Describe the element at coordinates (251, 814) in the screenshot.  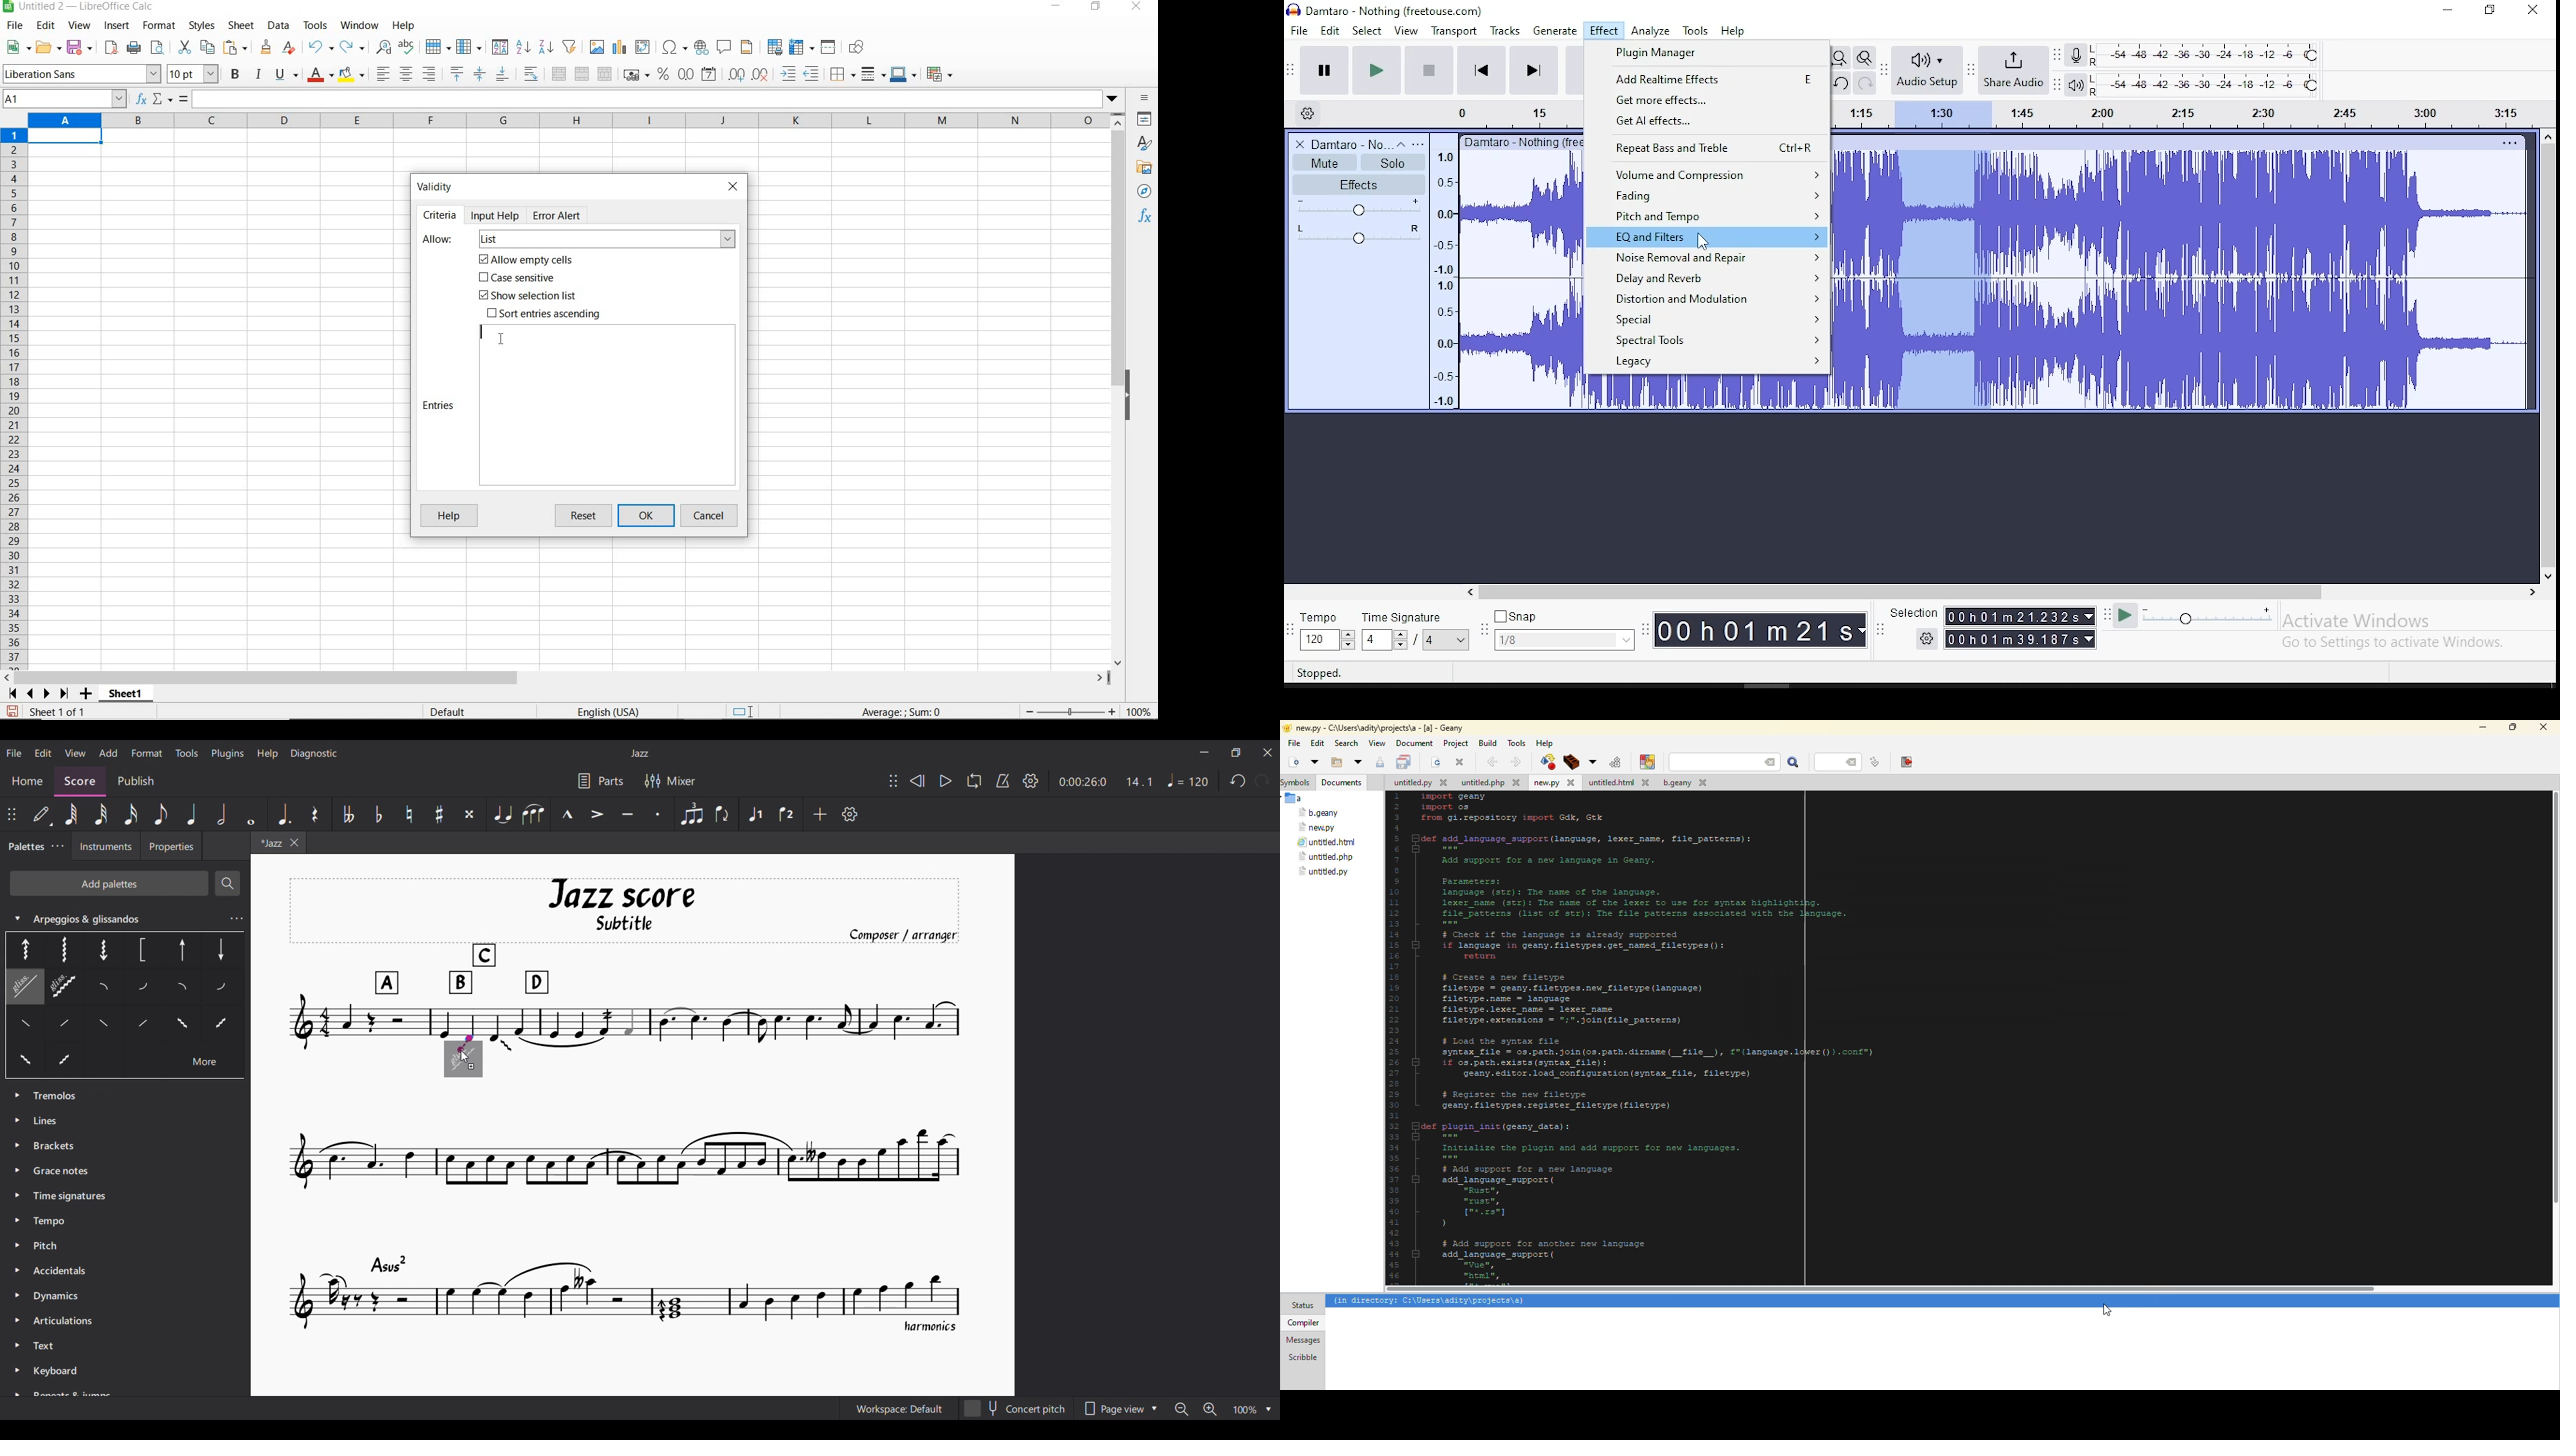
I see `Whole note` at that location.